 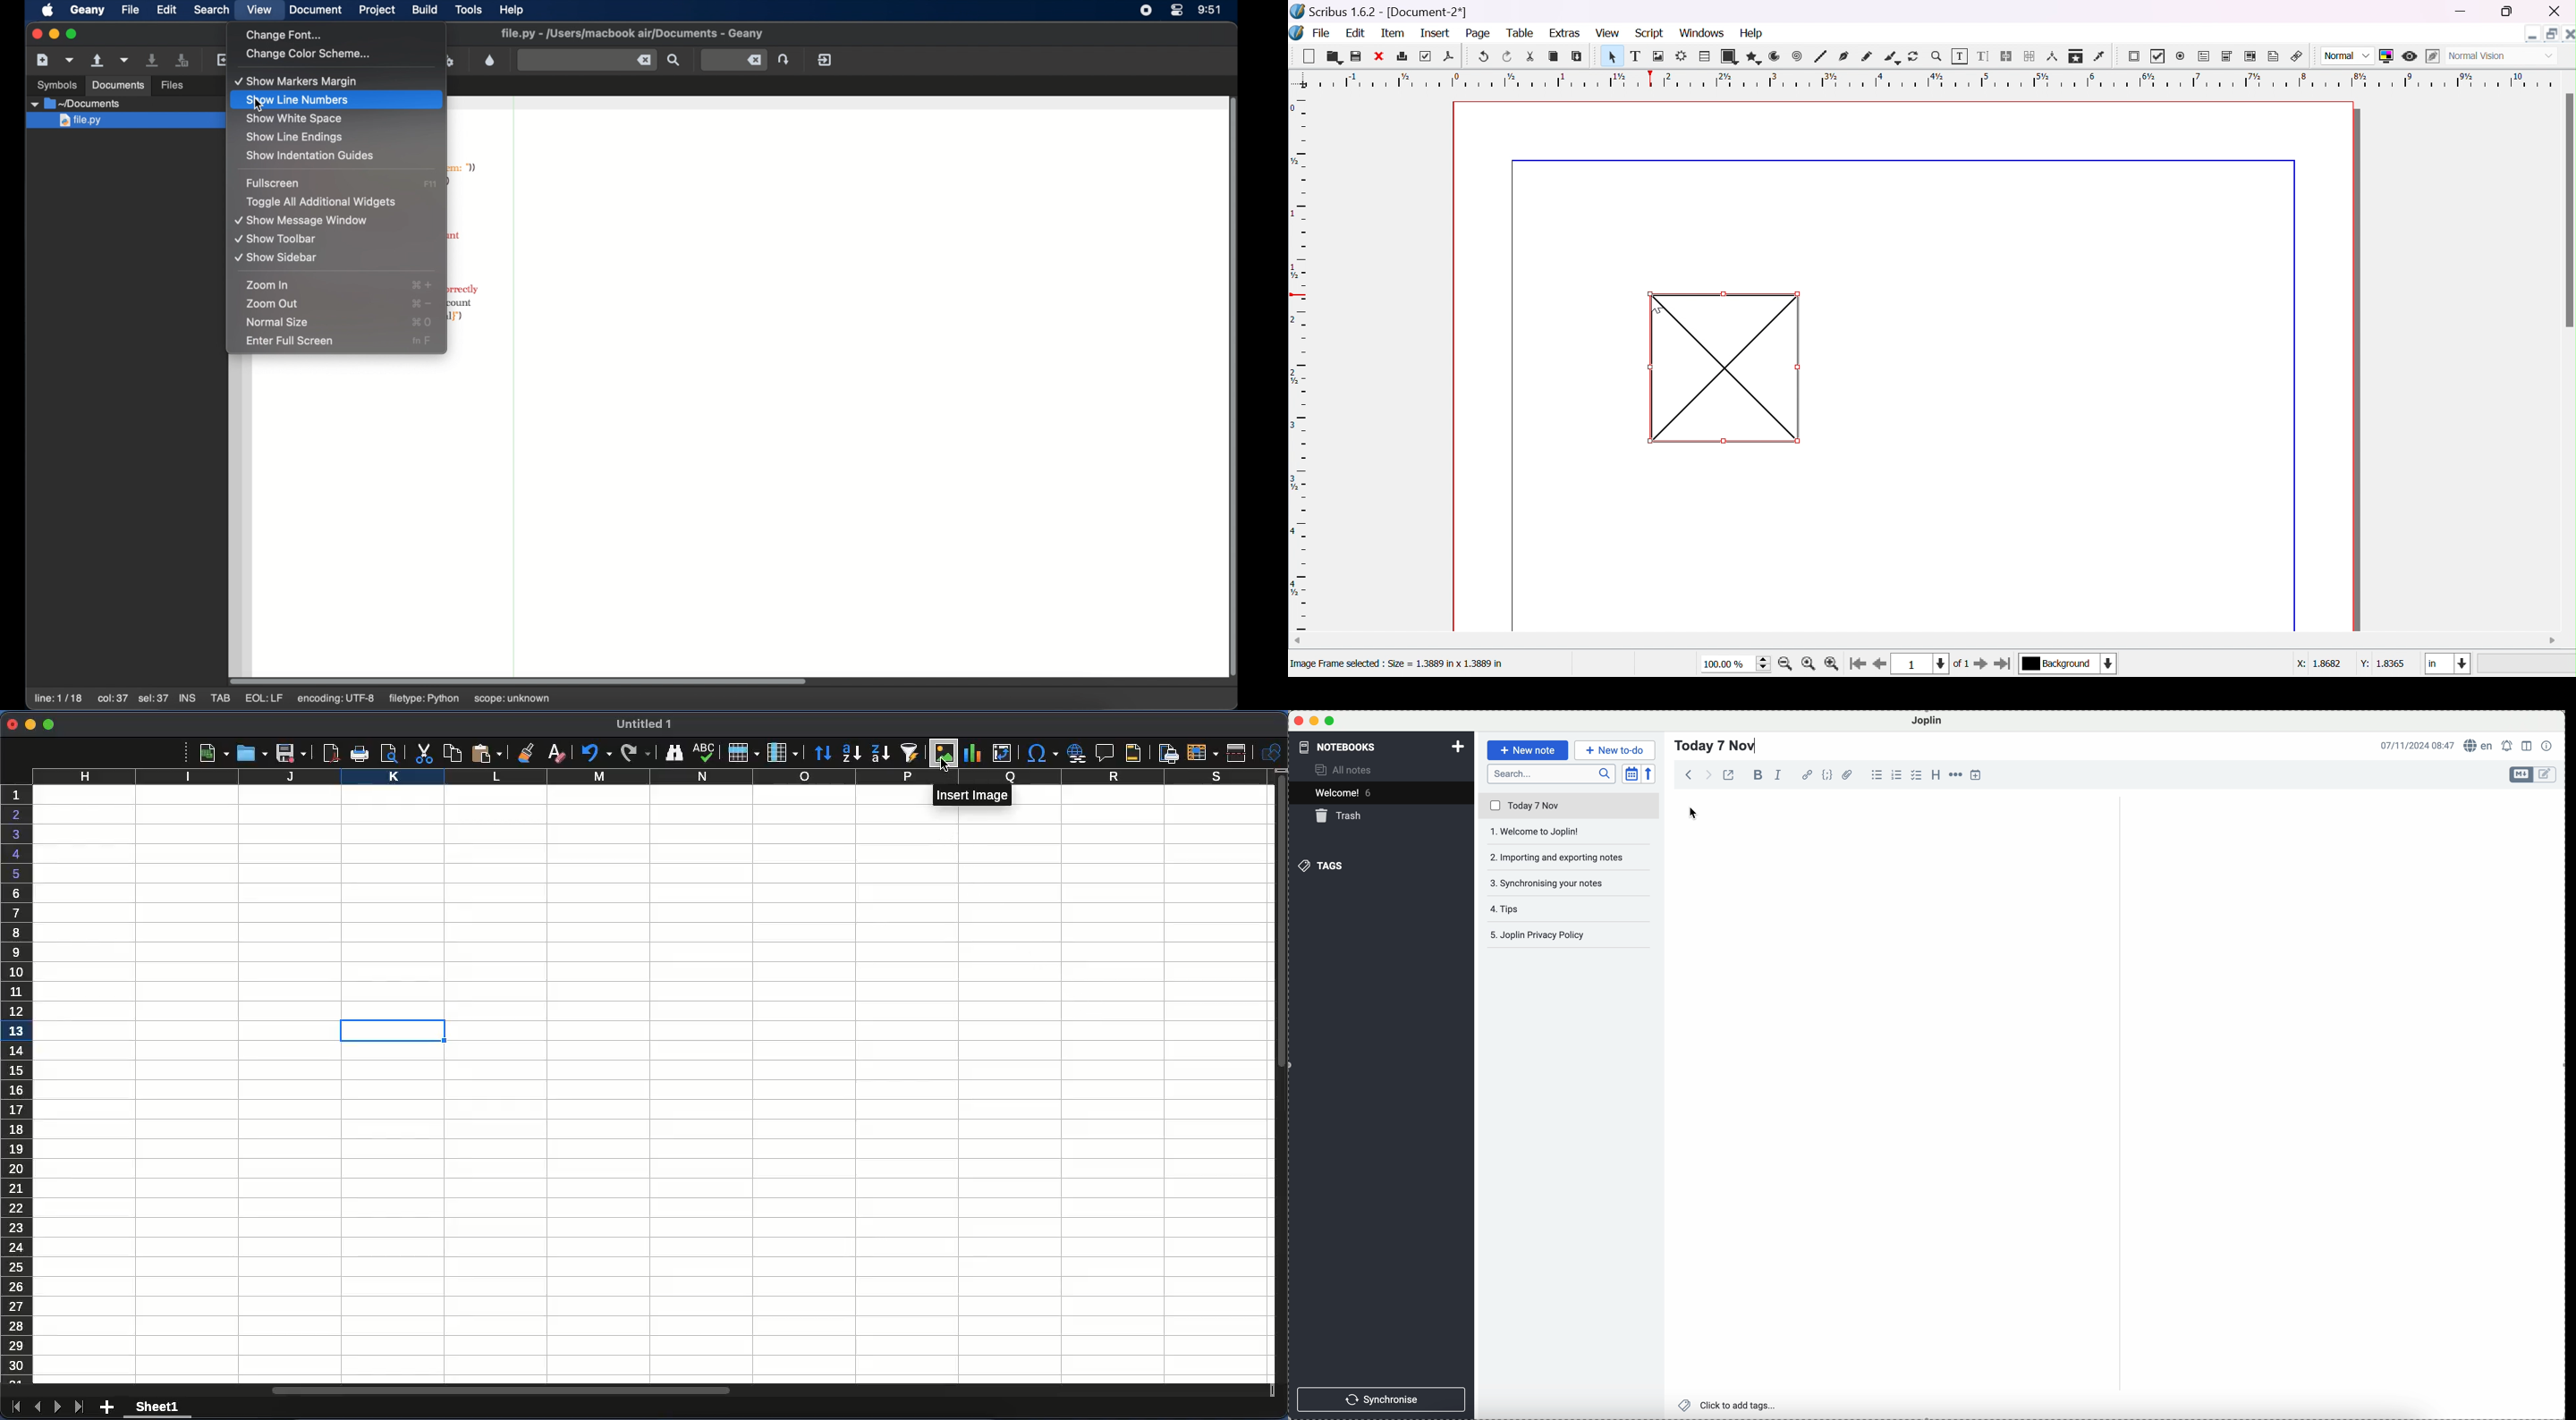 I want to click on insert image, so click(x=975, y=795).